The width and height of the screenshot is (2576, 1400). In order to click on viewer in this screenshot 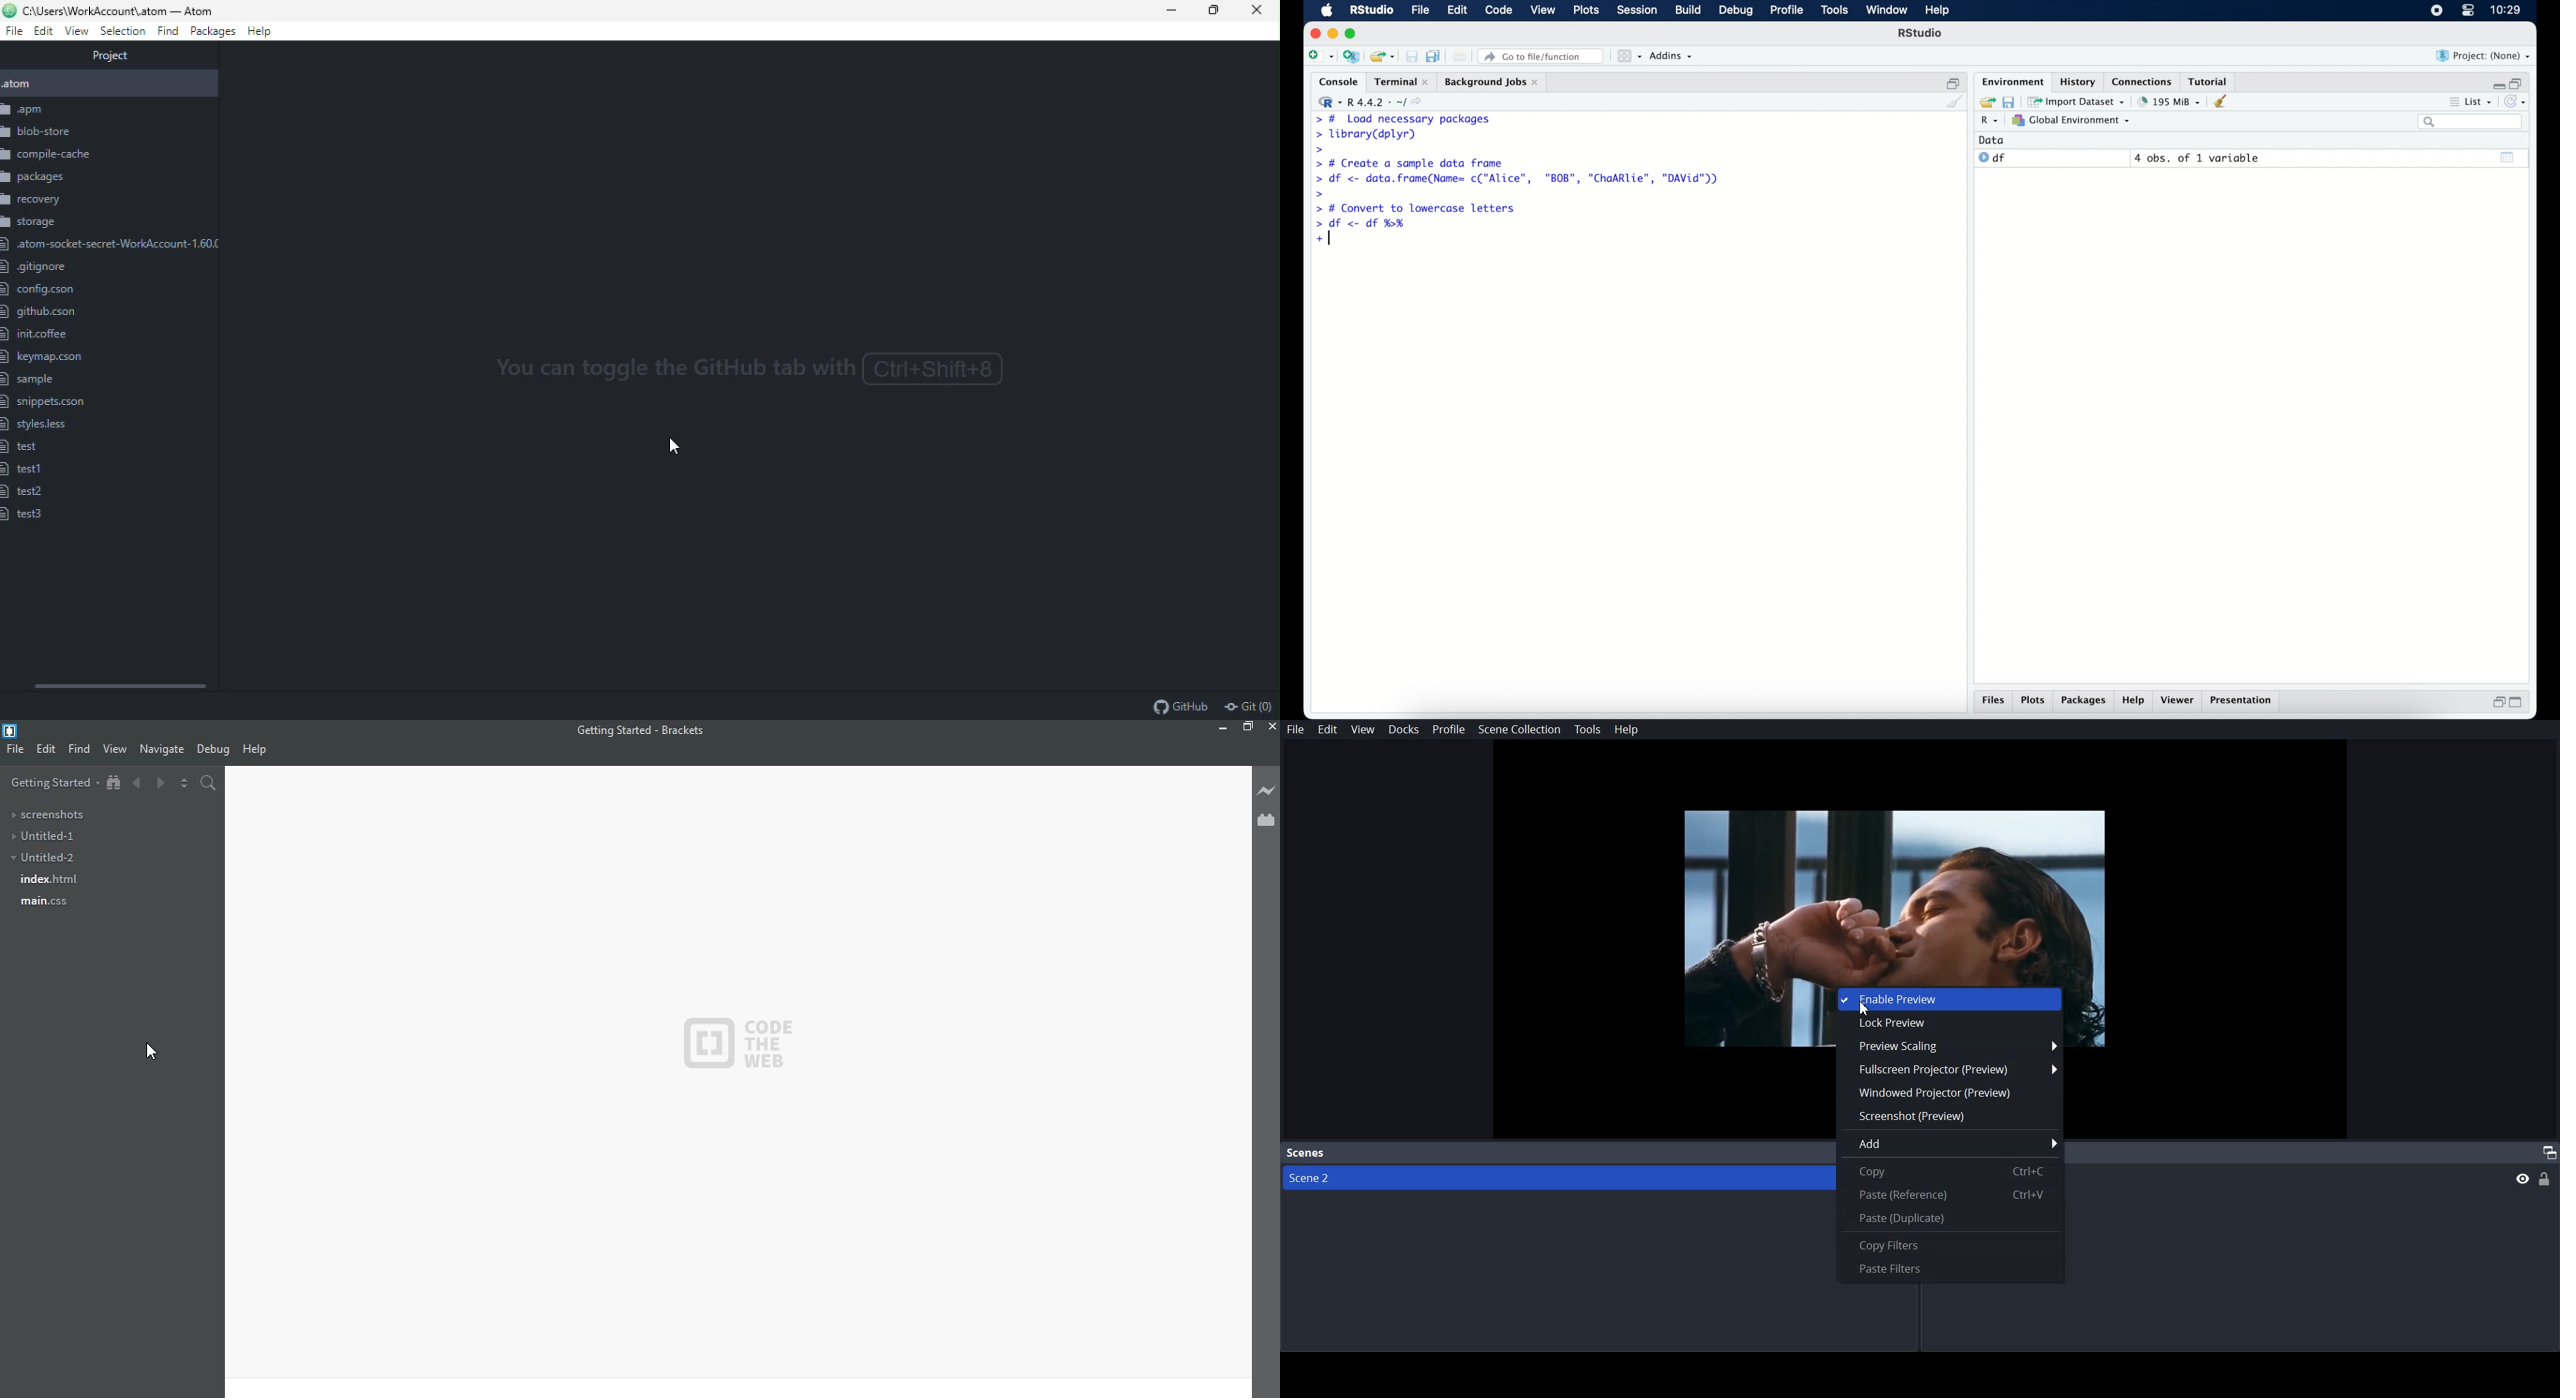, I will do `click(2180, 701)`.